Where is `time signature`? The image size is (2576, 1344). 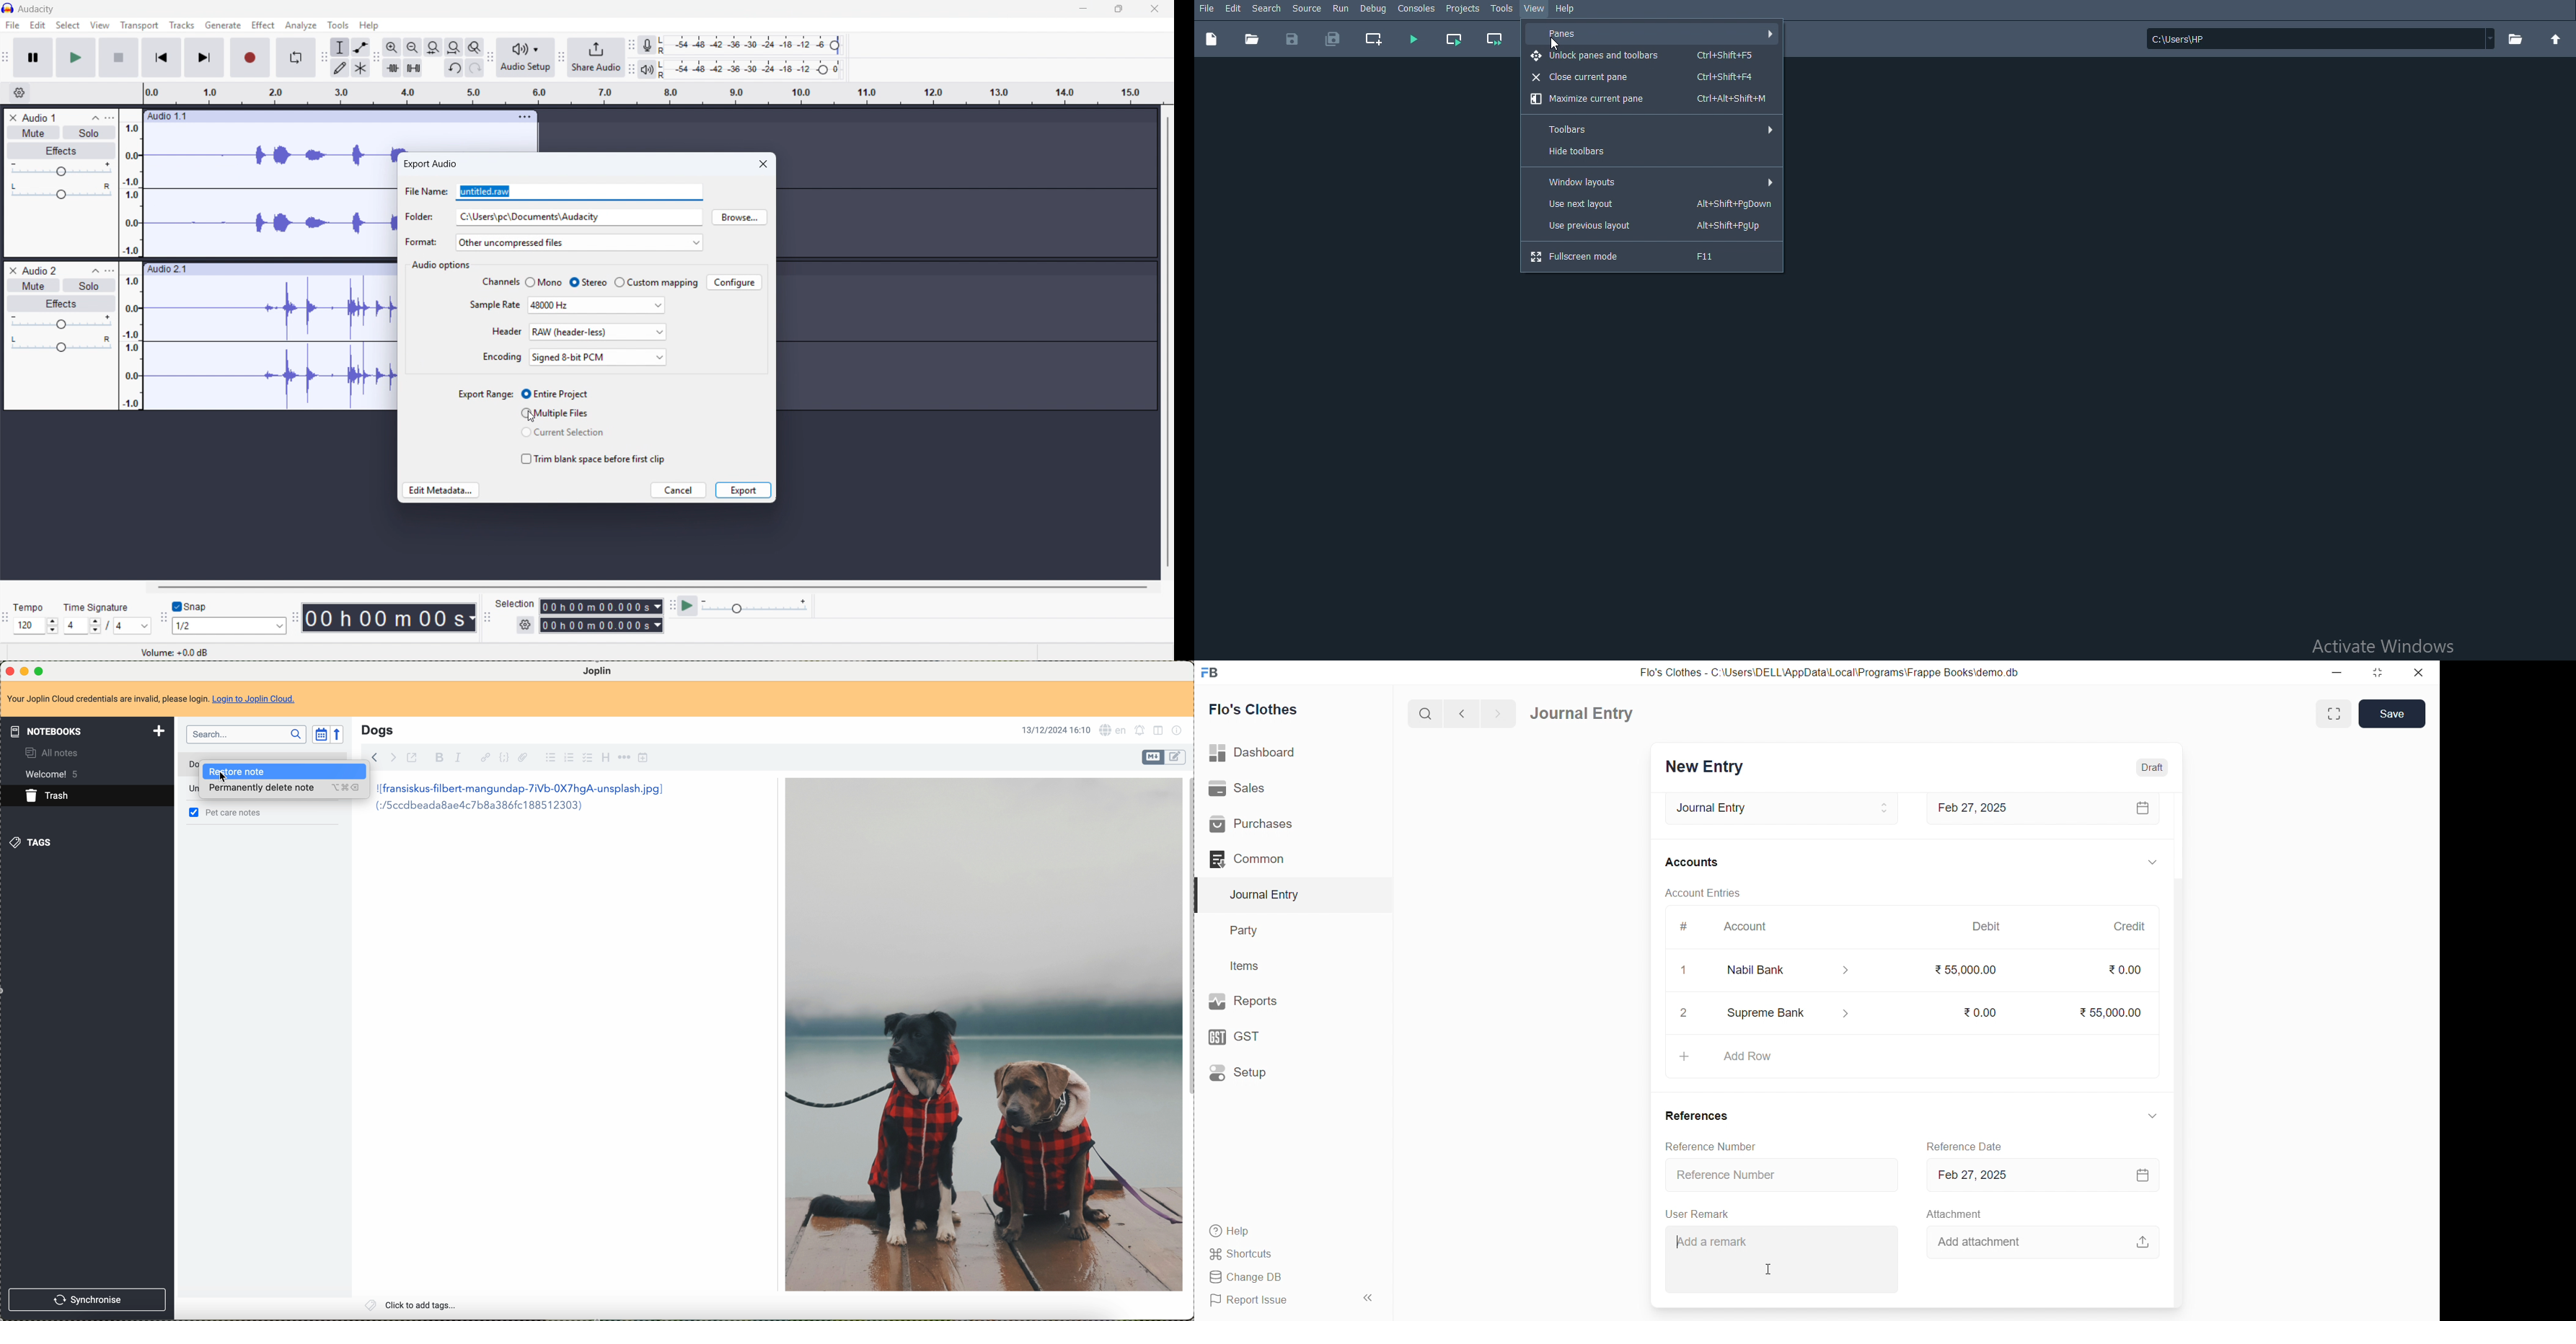
time signature is located at coordinates (98, 607).